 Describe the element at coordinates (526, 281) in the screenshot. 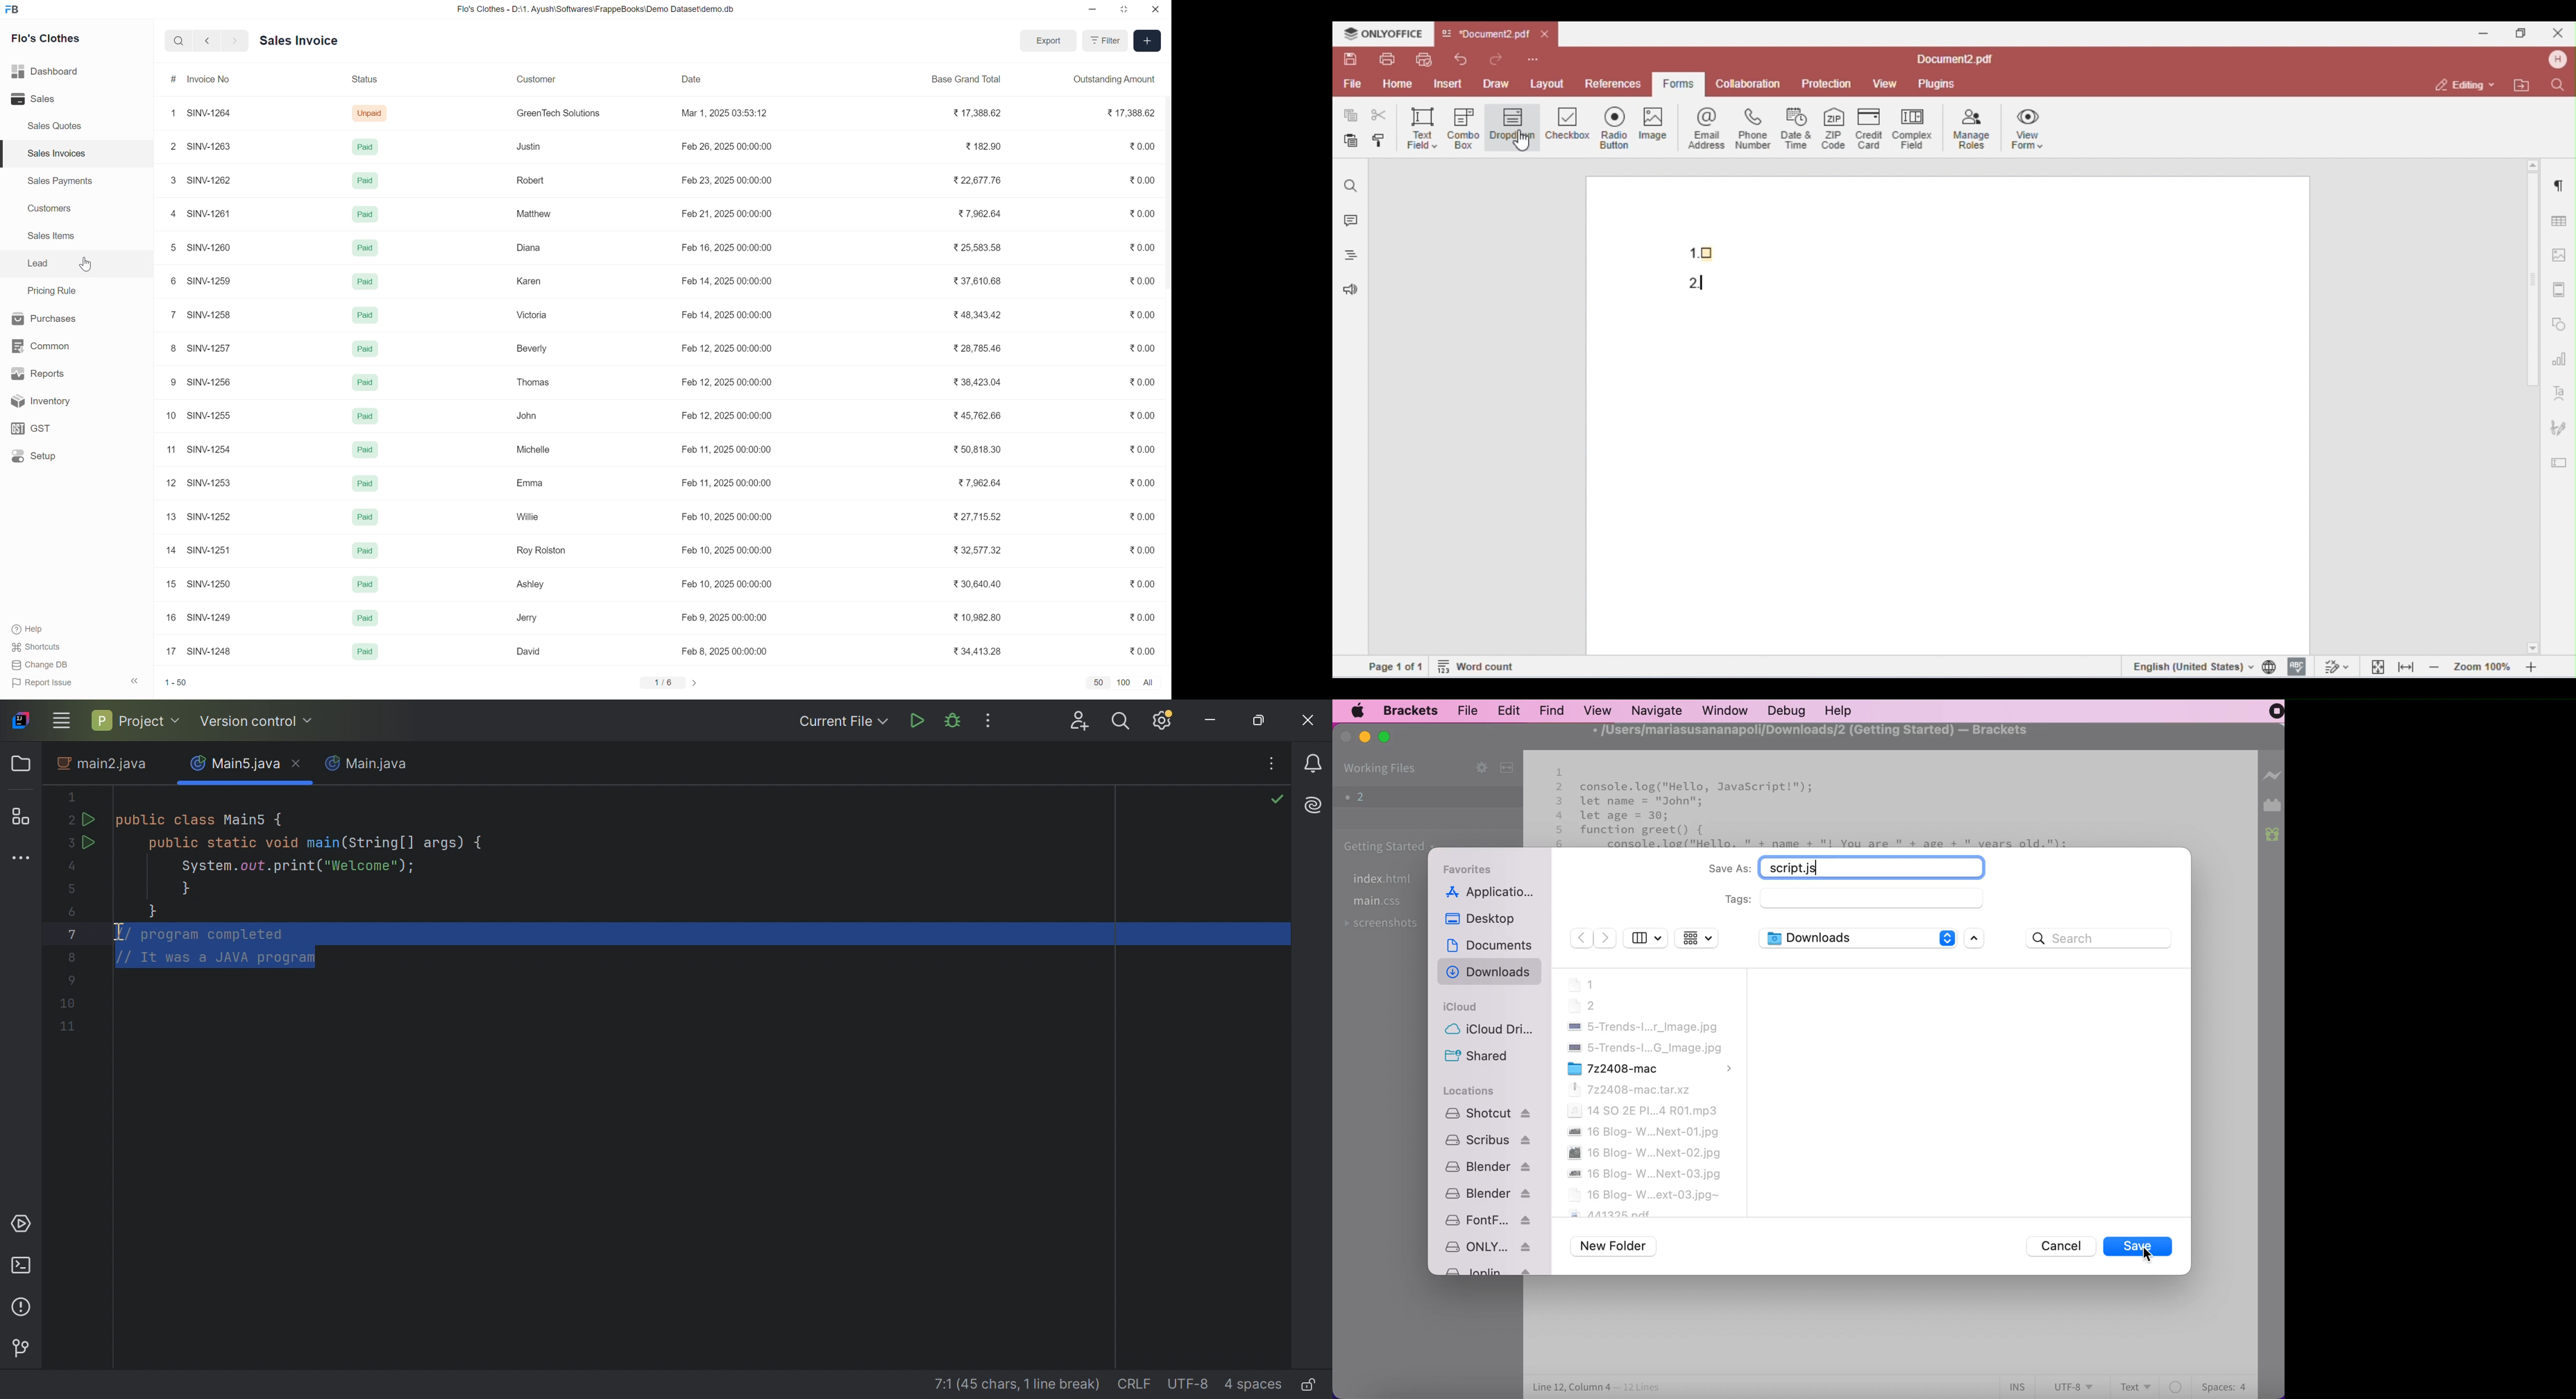

I see `Karen` at that location.